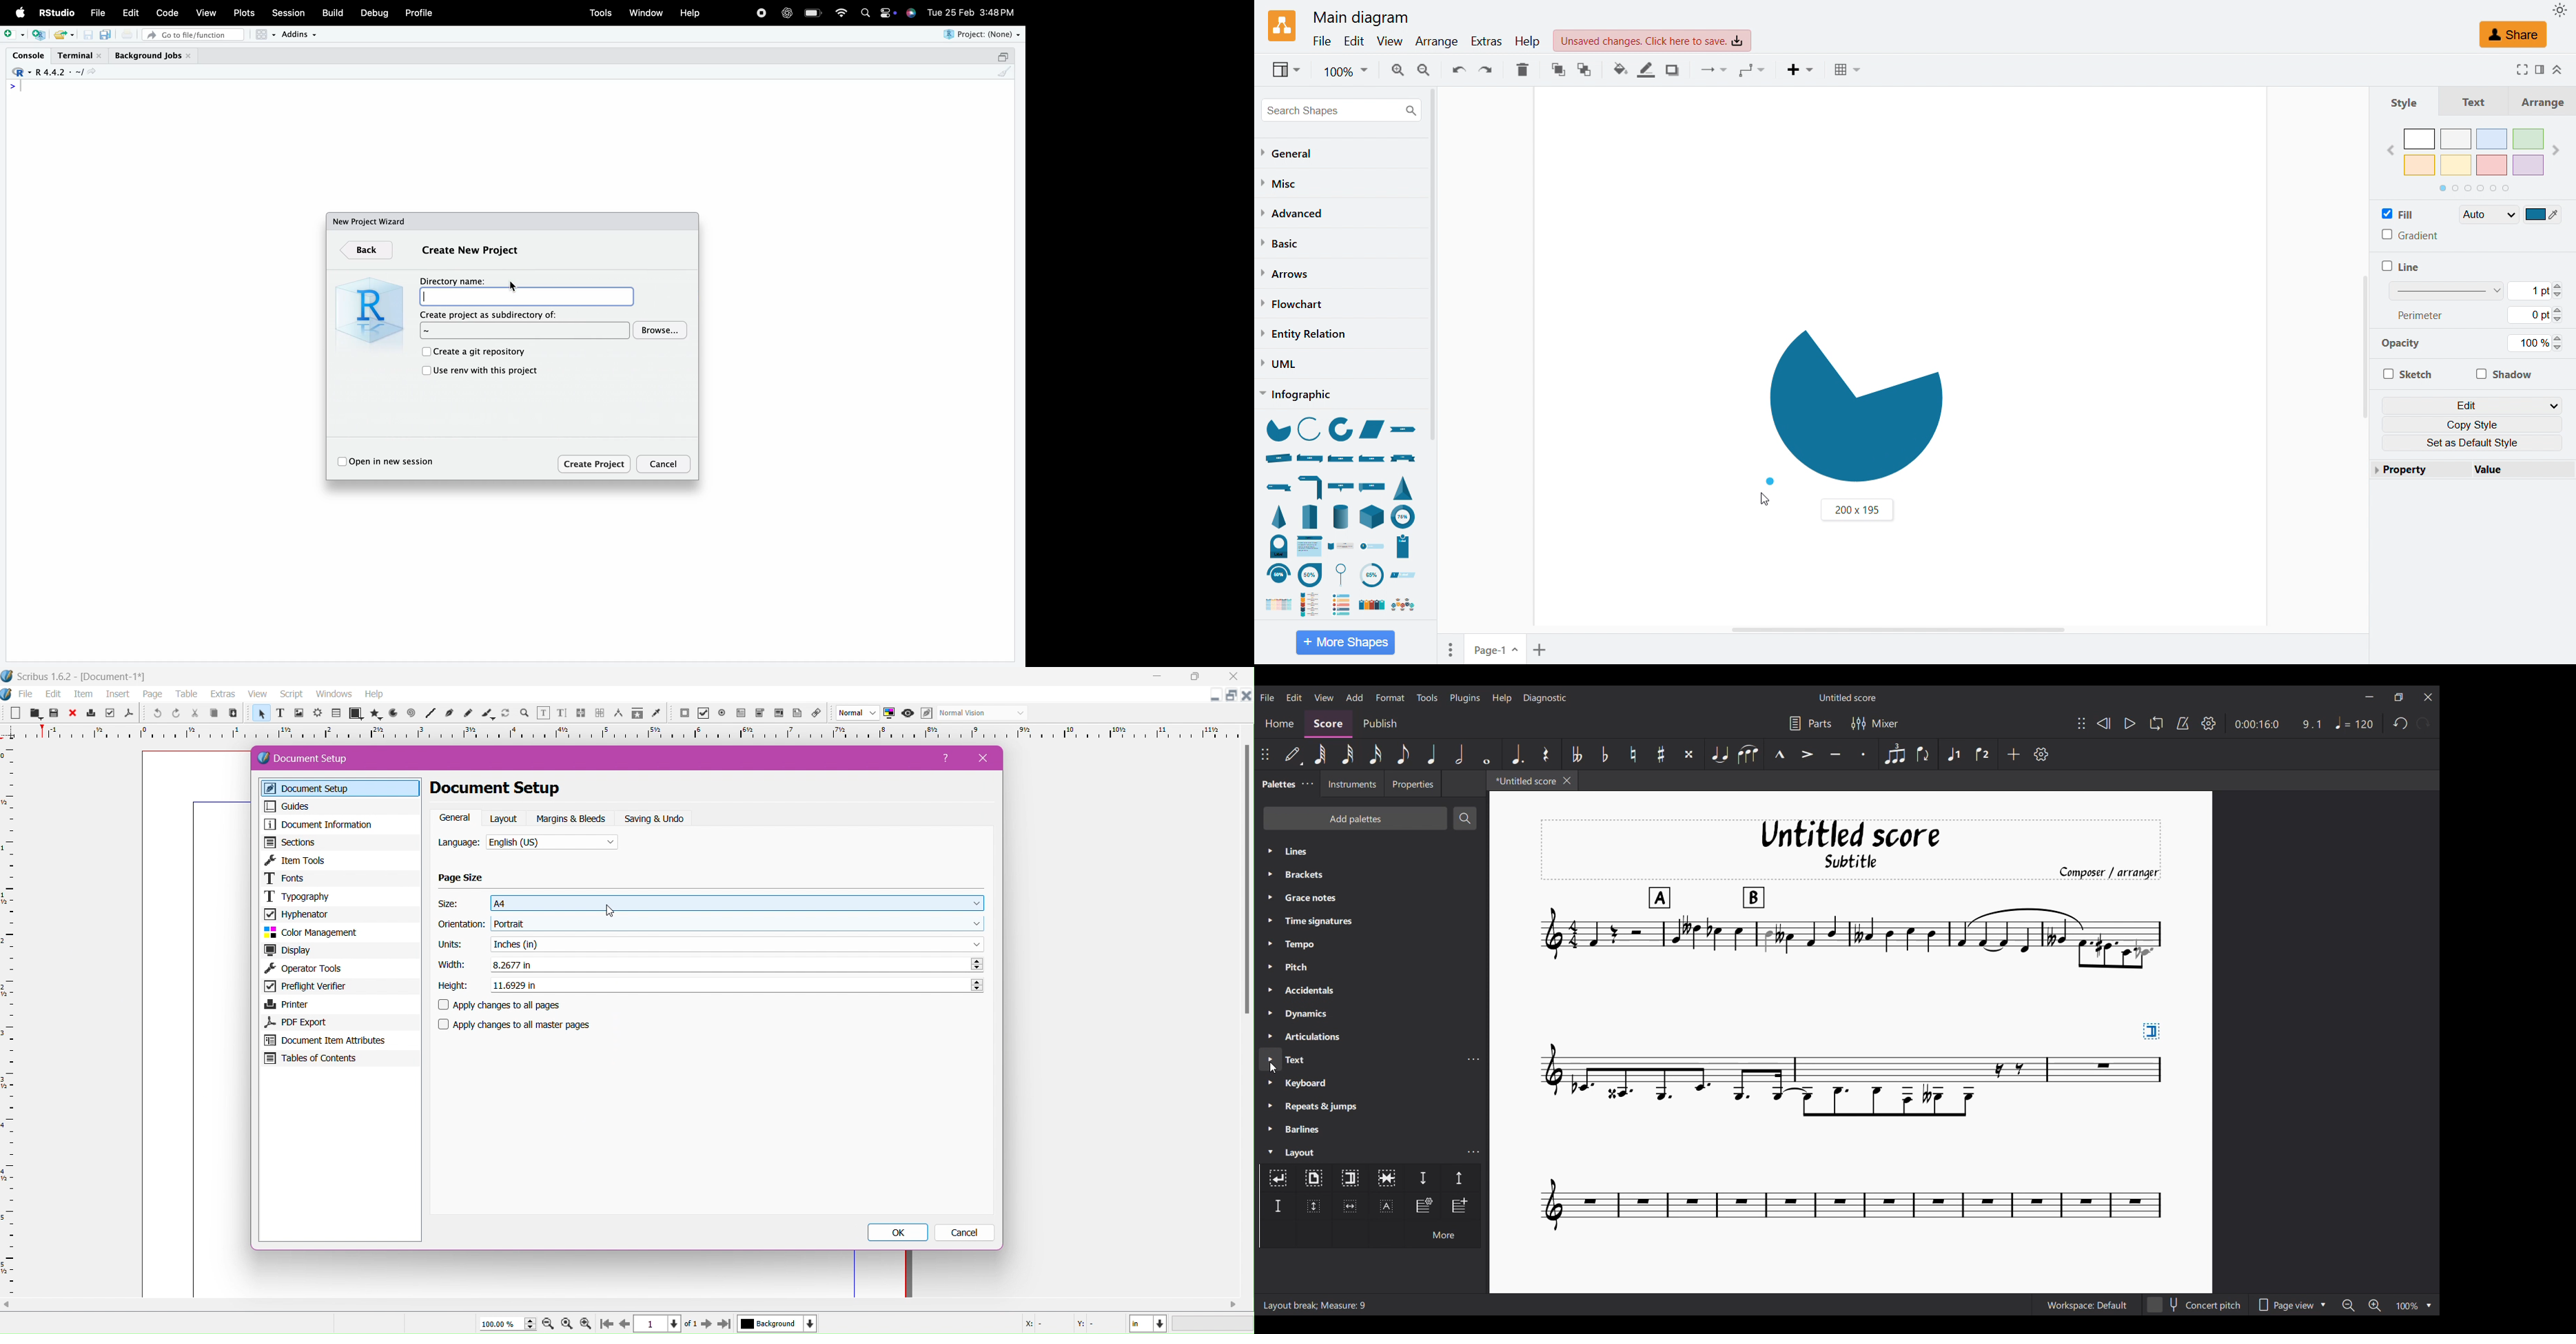 This screenshot has width=2576, height=1344. I want to click on Next page , so click(2555, 150).